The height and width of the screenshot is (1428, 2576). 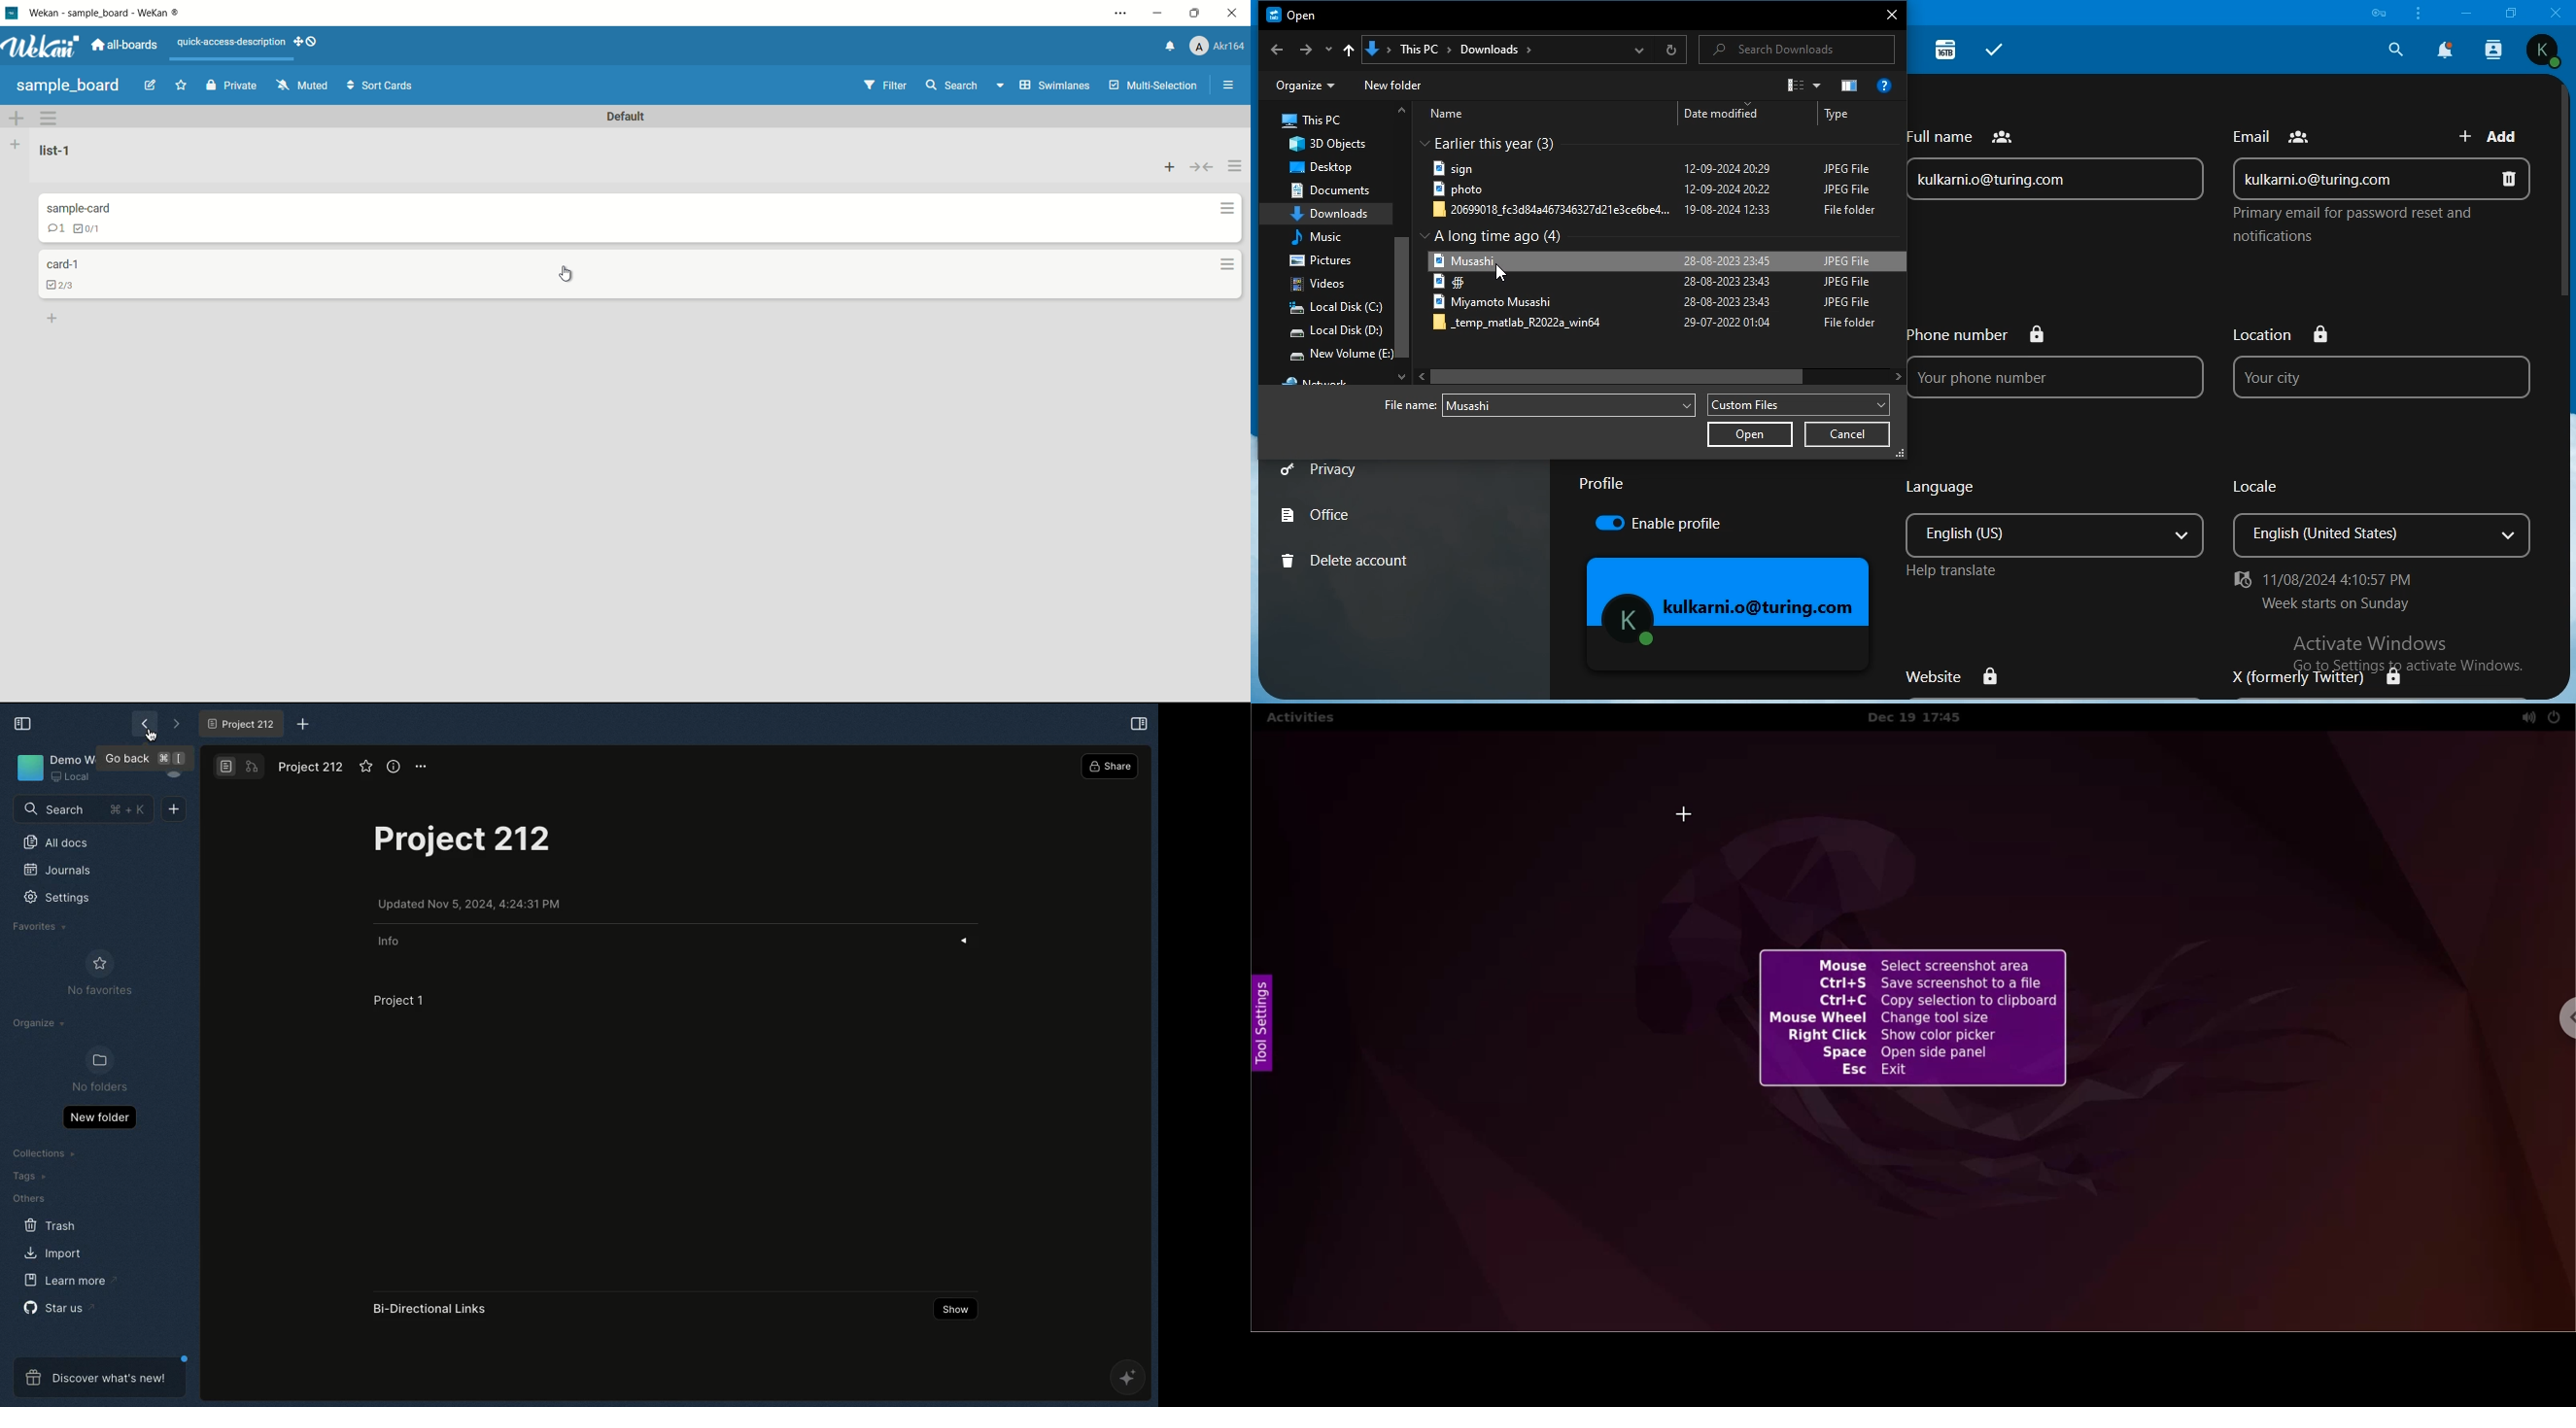 I want to click on file, so click(x=1569, y=404).